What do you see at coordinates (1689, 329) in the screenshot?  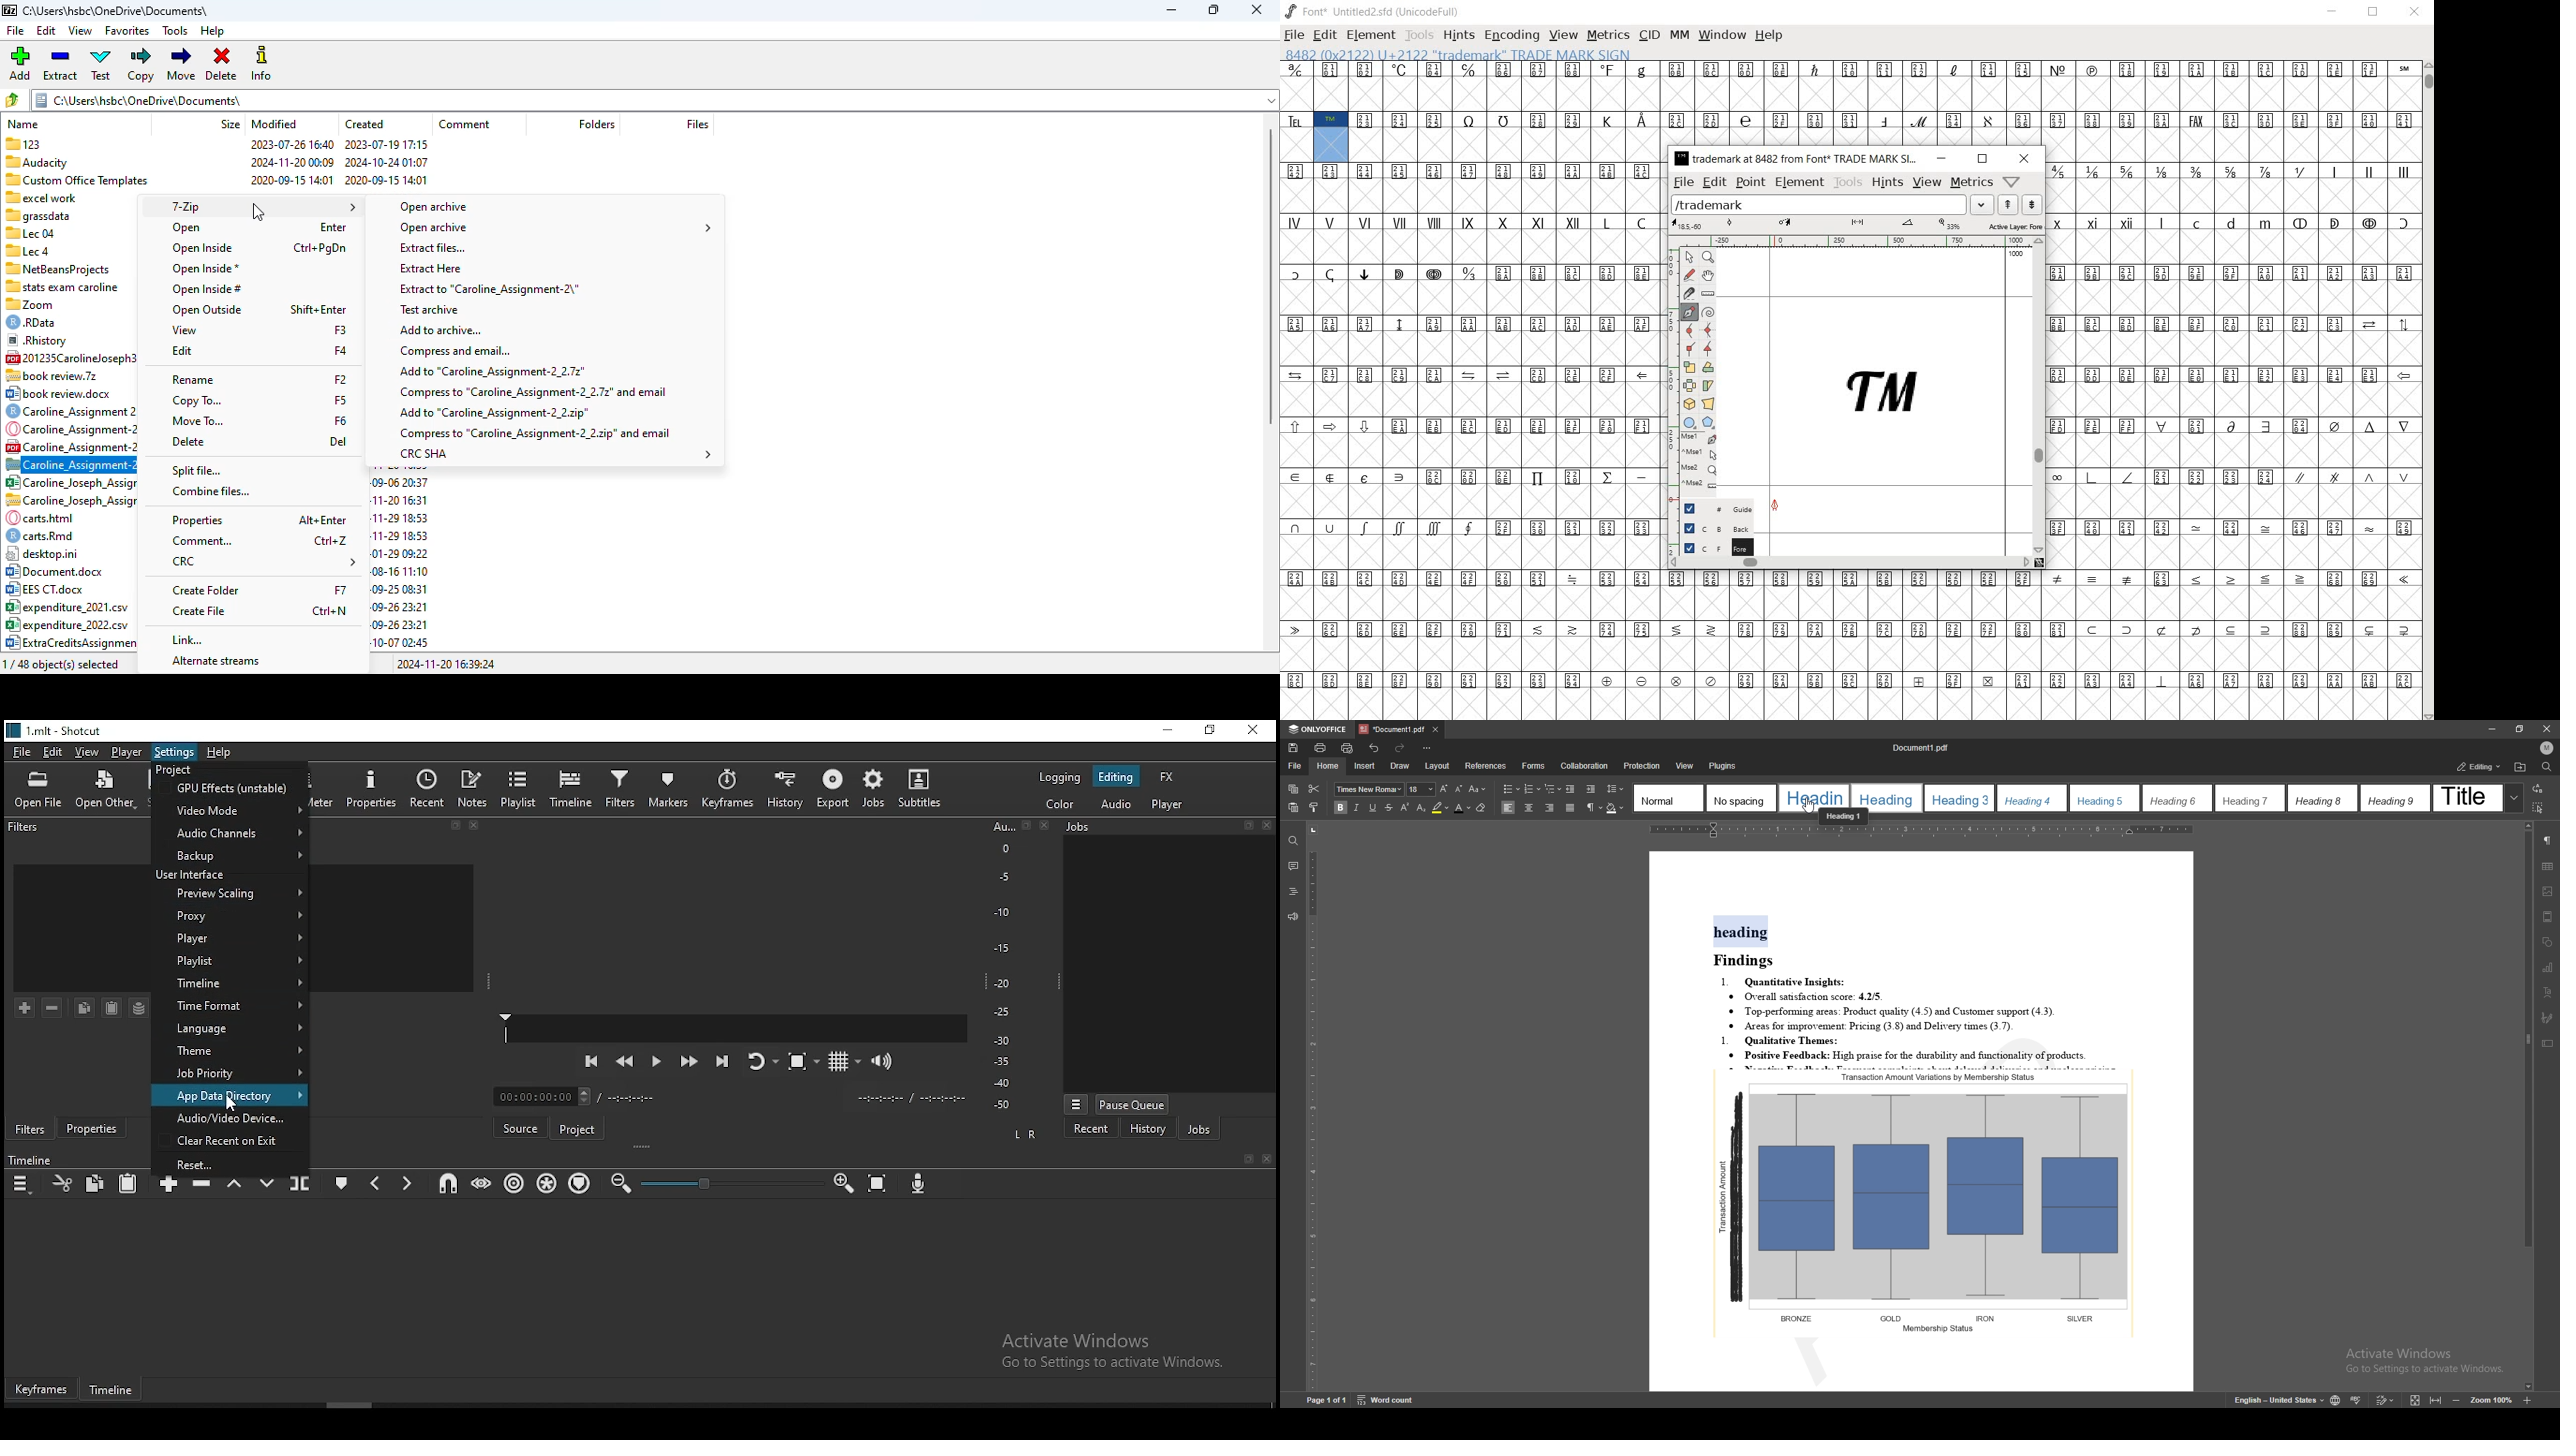 I see `add a curve point` at bounding box center [1689, 329].